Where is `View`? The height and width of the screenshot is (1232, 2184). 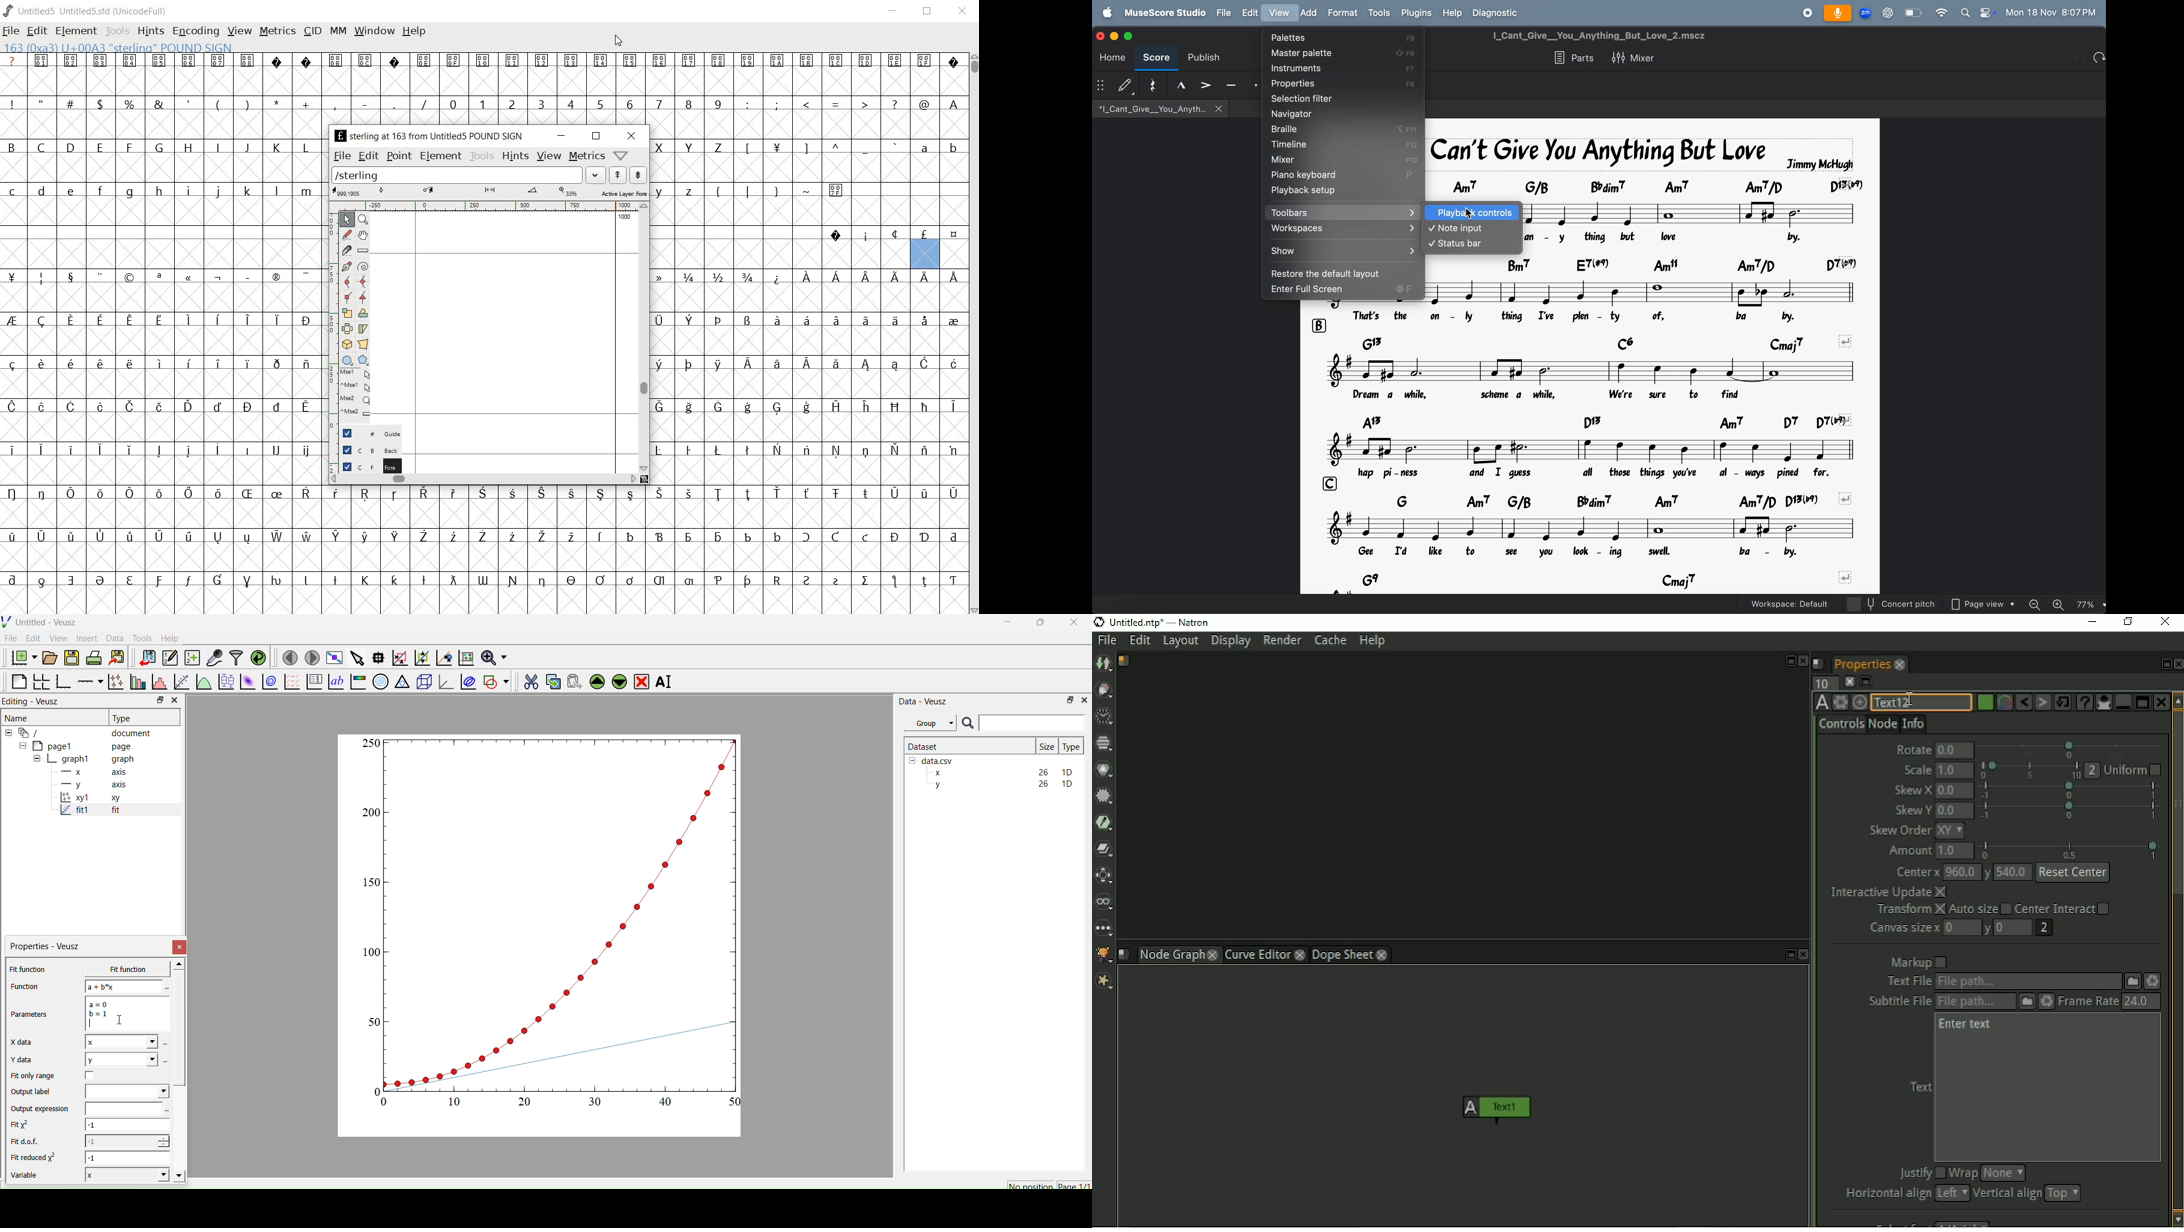 View is located at coordinates (57, 637).